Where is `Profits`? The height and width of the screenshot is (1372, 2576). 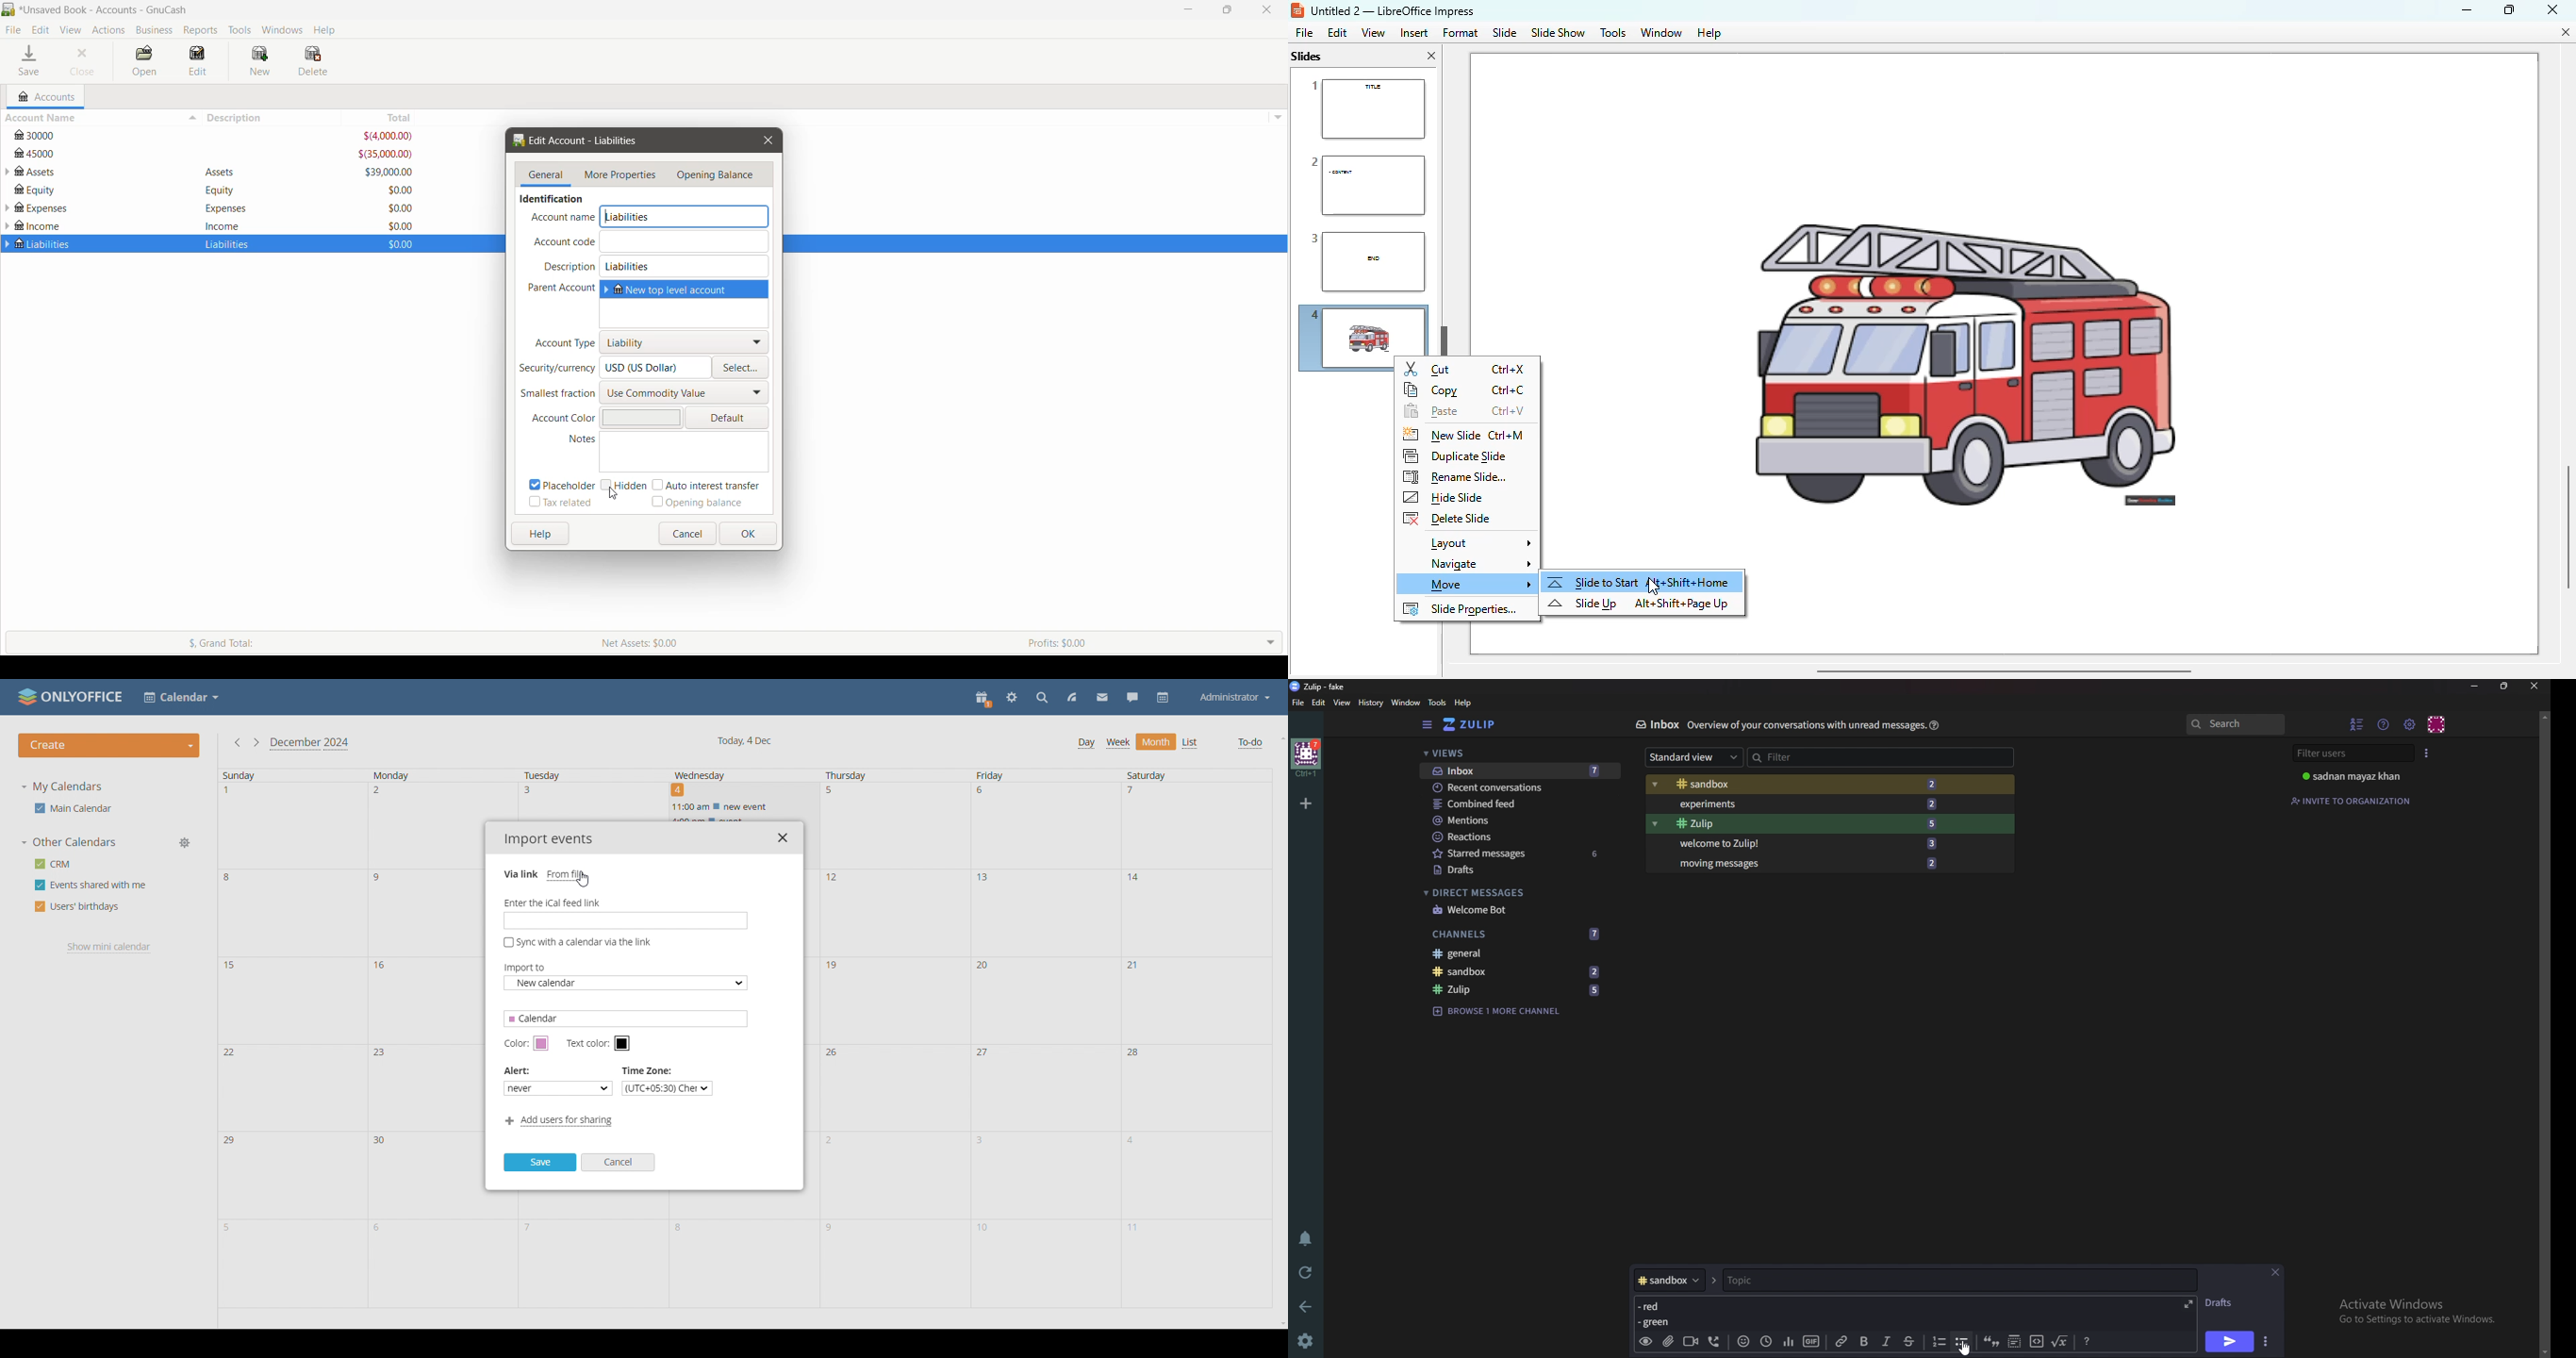 Profits is located at coordinates (1155, 643).